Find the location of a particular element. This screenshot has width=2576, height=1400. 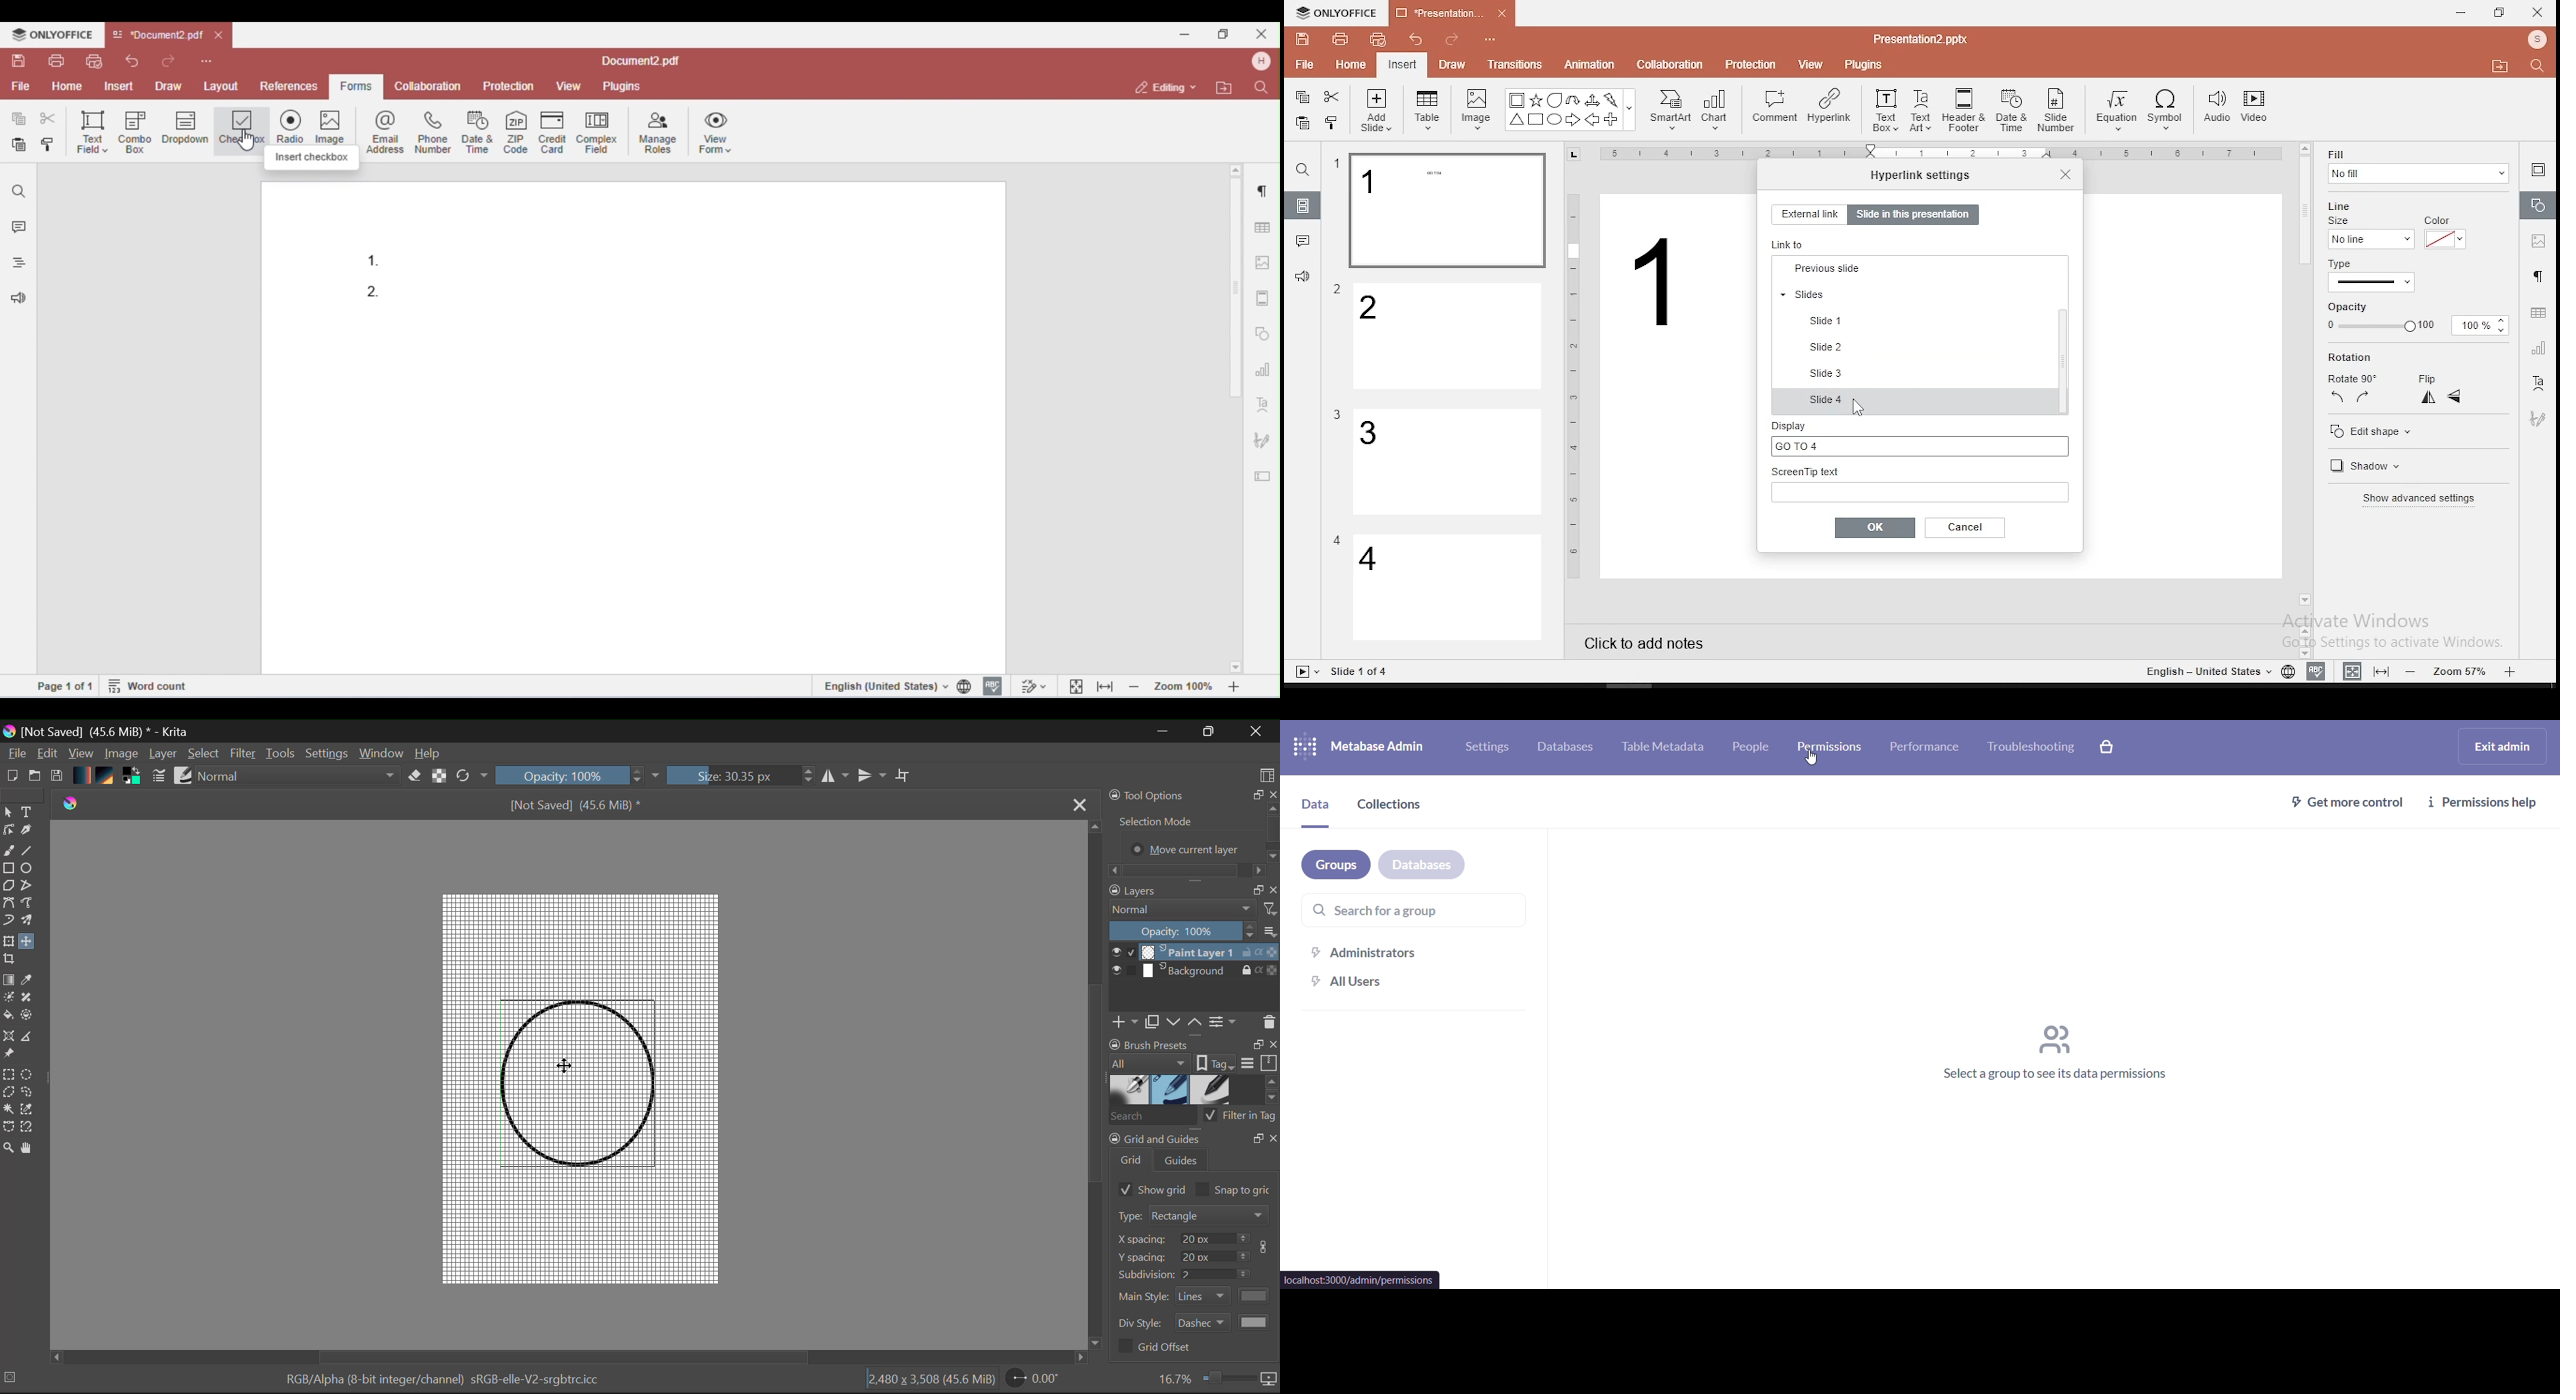

Shape Aligned with Grid is located at coordinates (575, 1082).